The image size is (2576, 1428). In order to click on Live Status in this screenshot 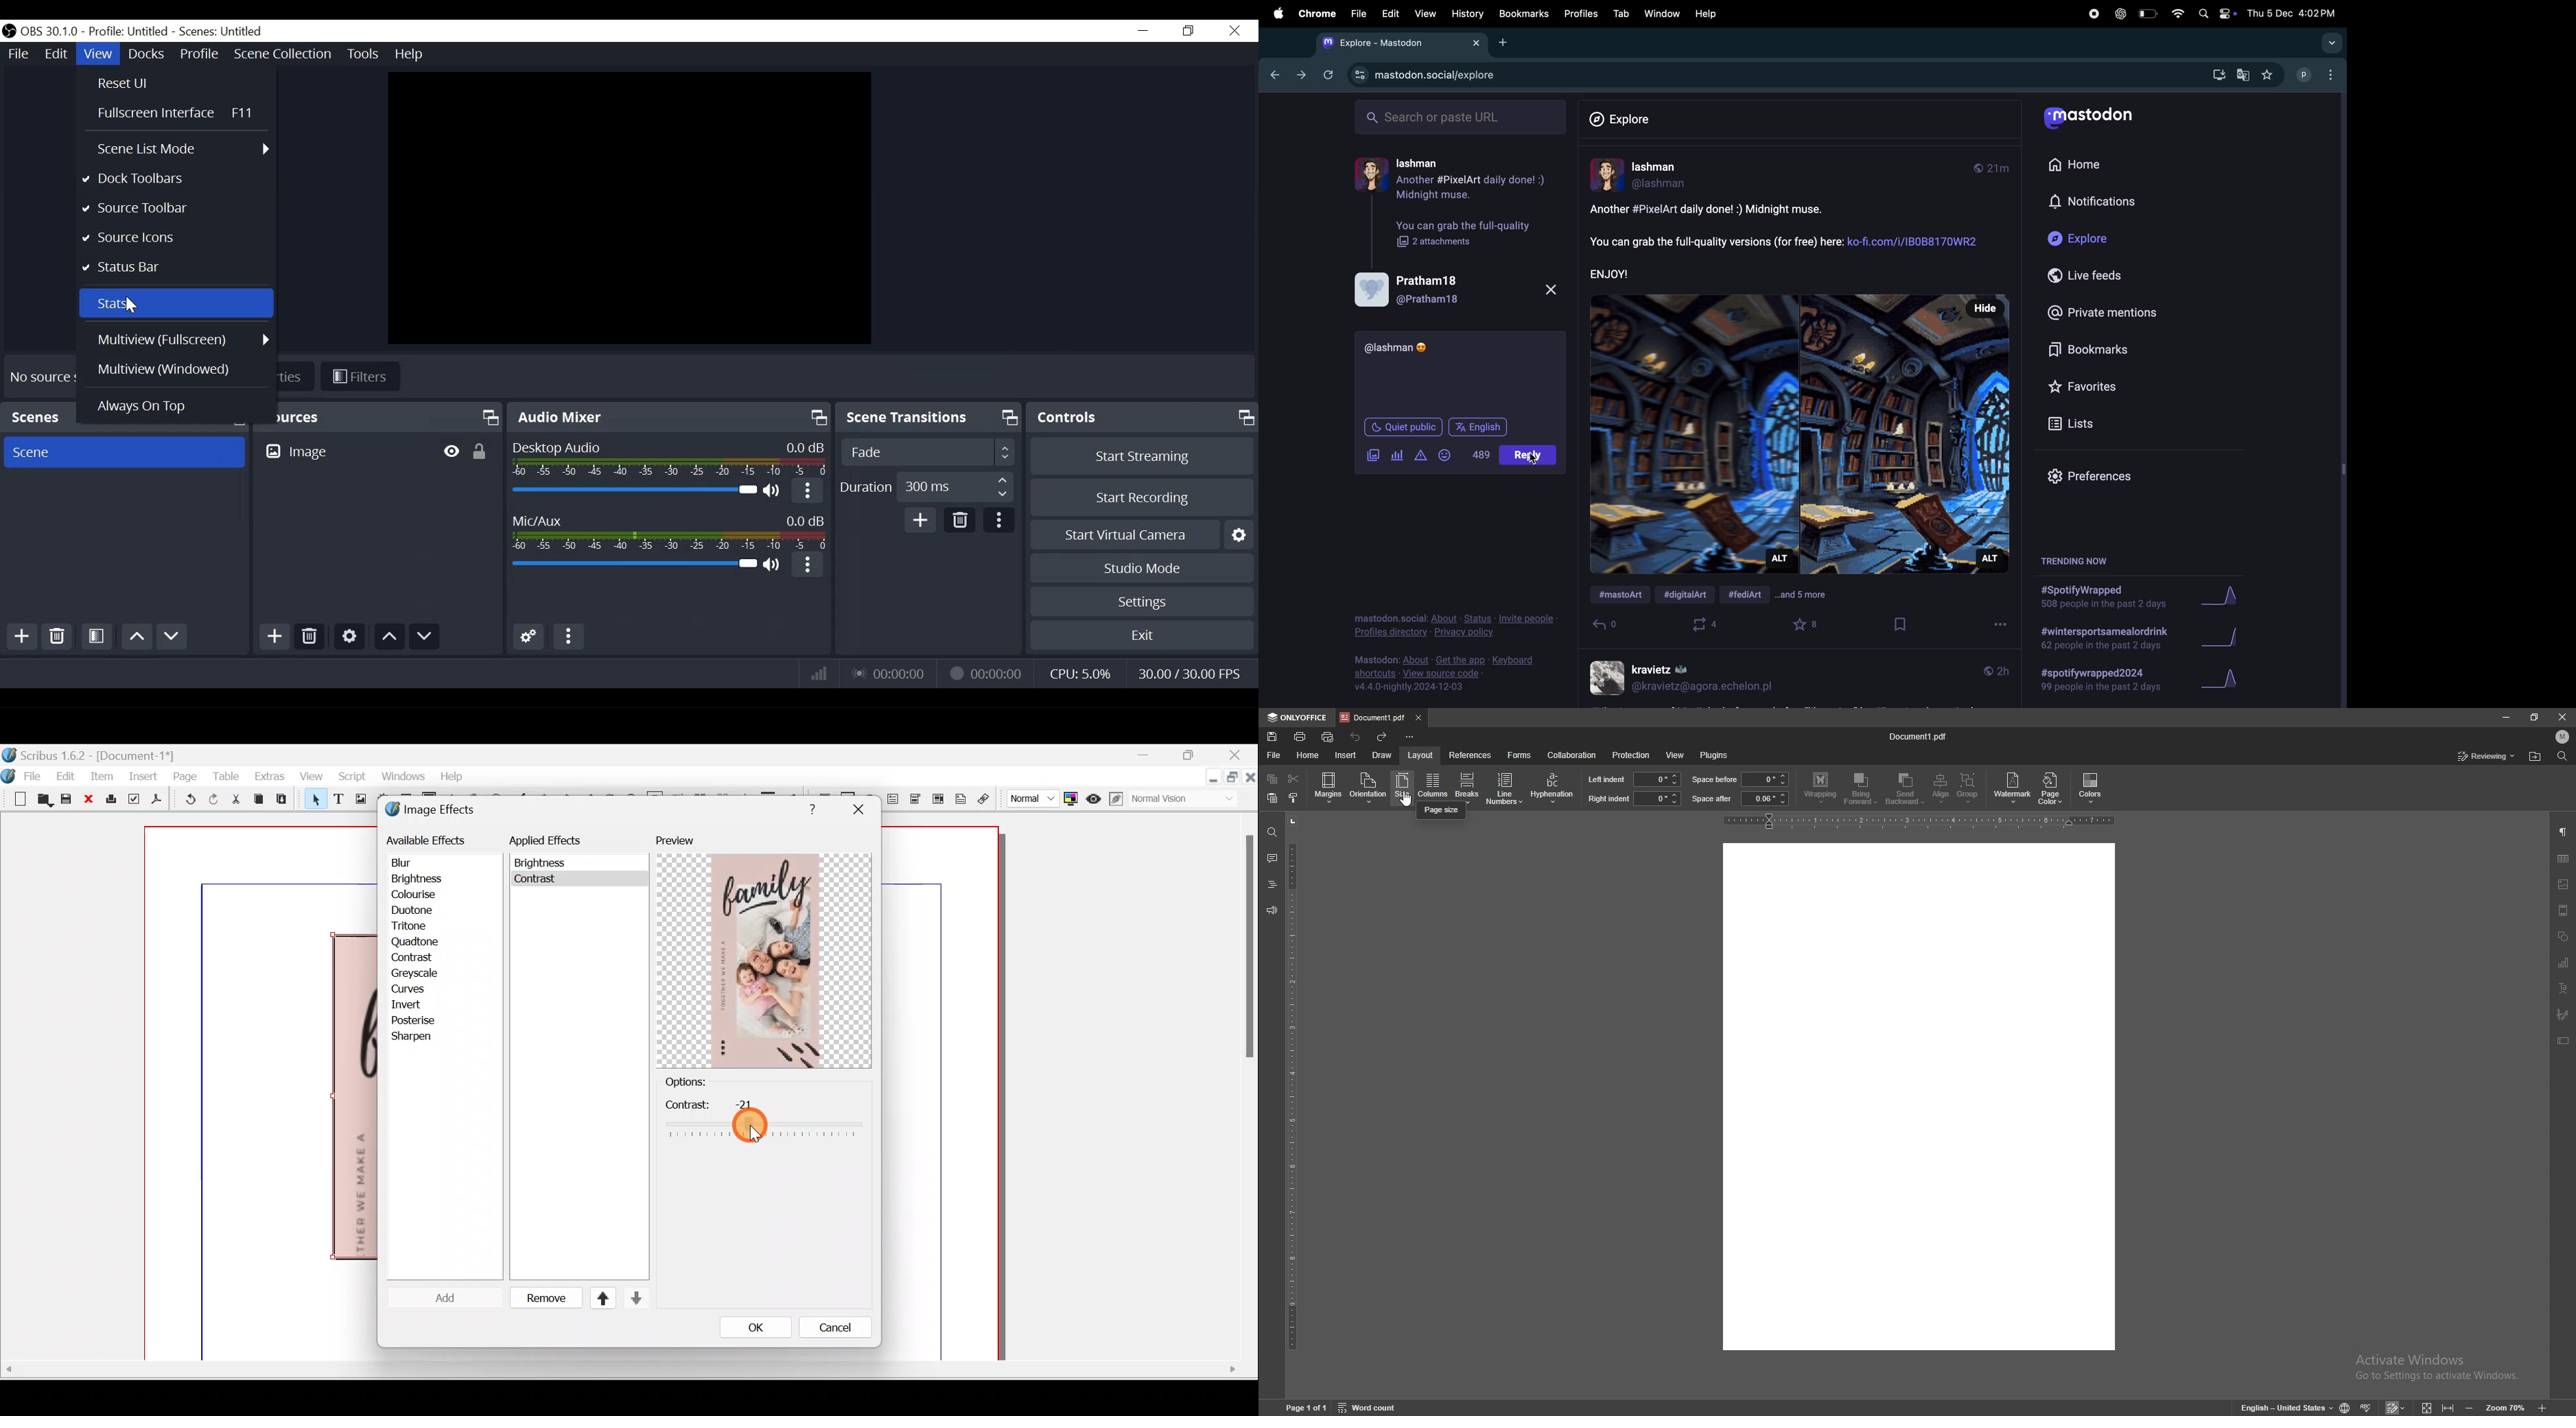, I will do `click(891, 672)`.